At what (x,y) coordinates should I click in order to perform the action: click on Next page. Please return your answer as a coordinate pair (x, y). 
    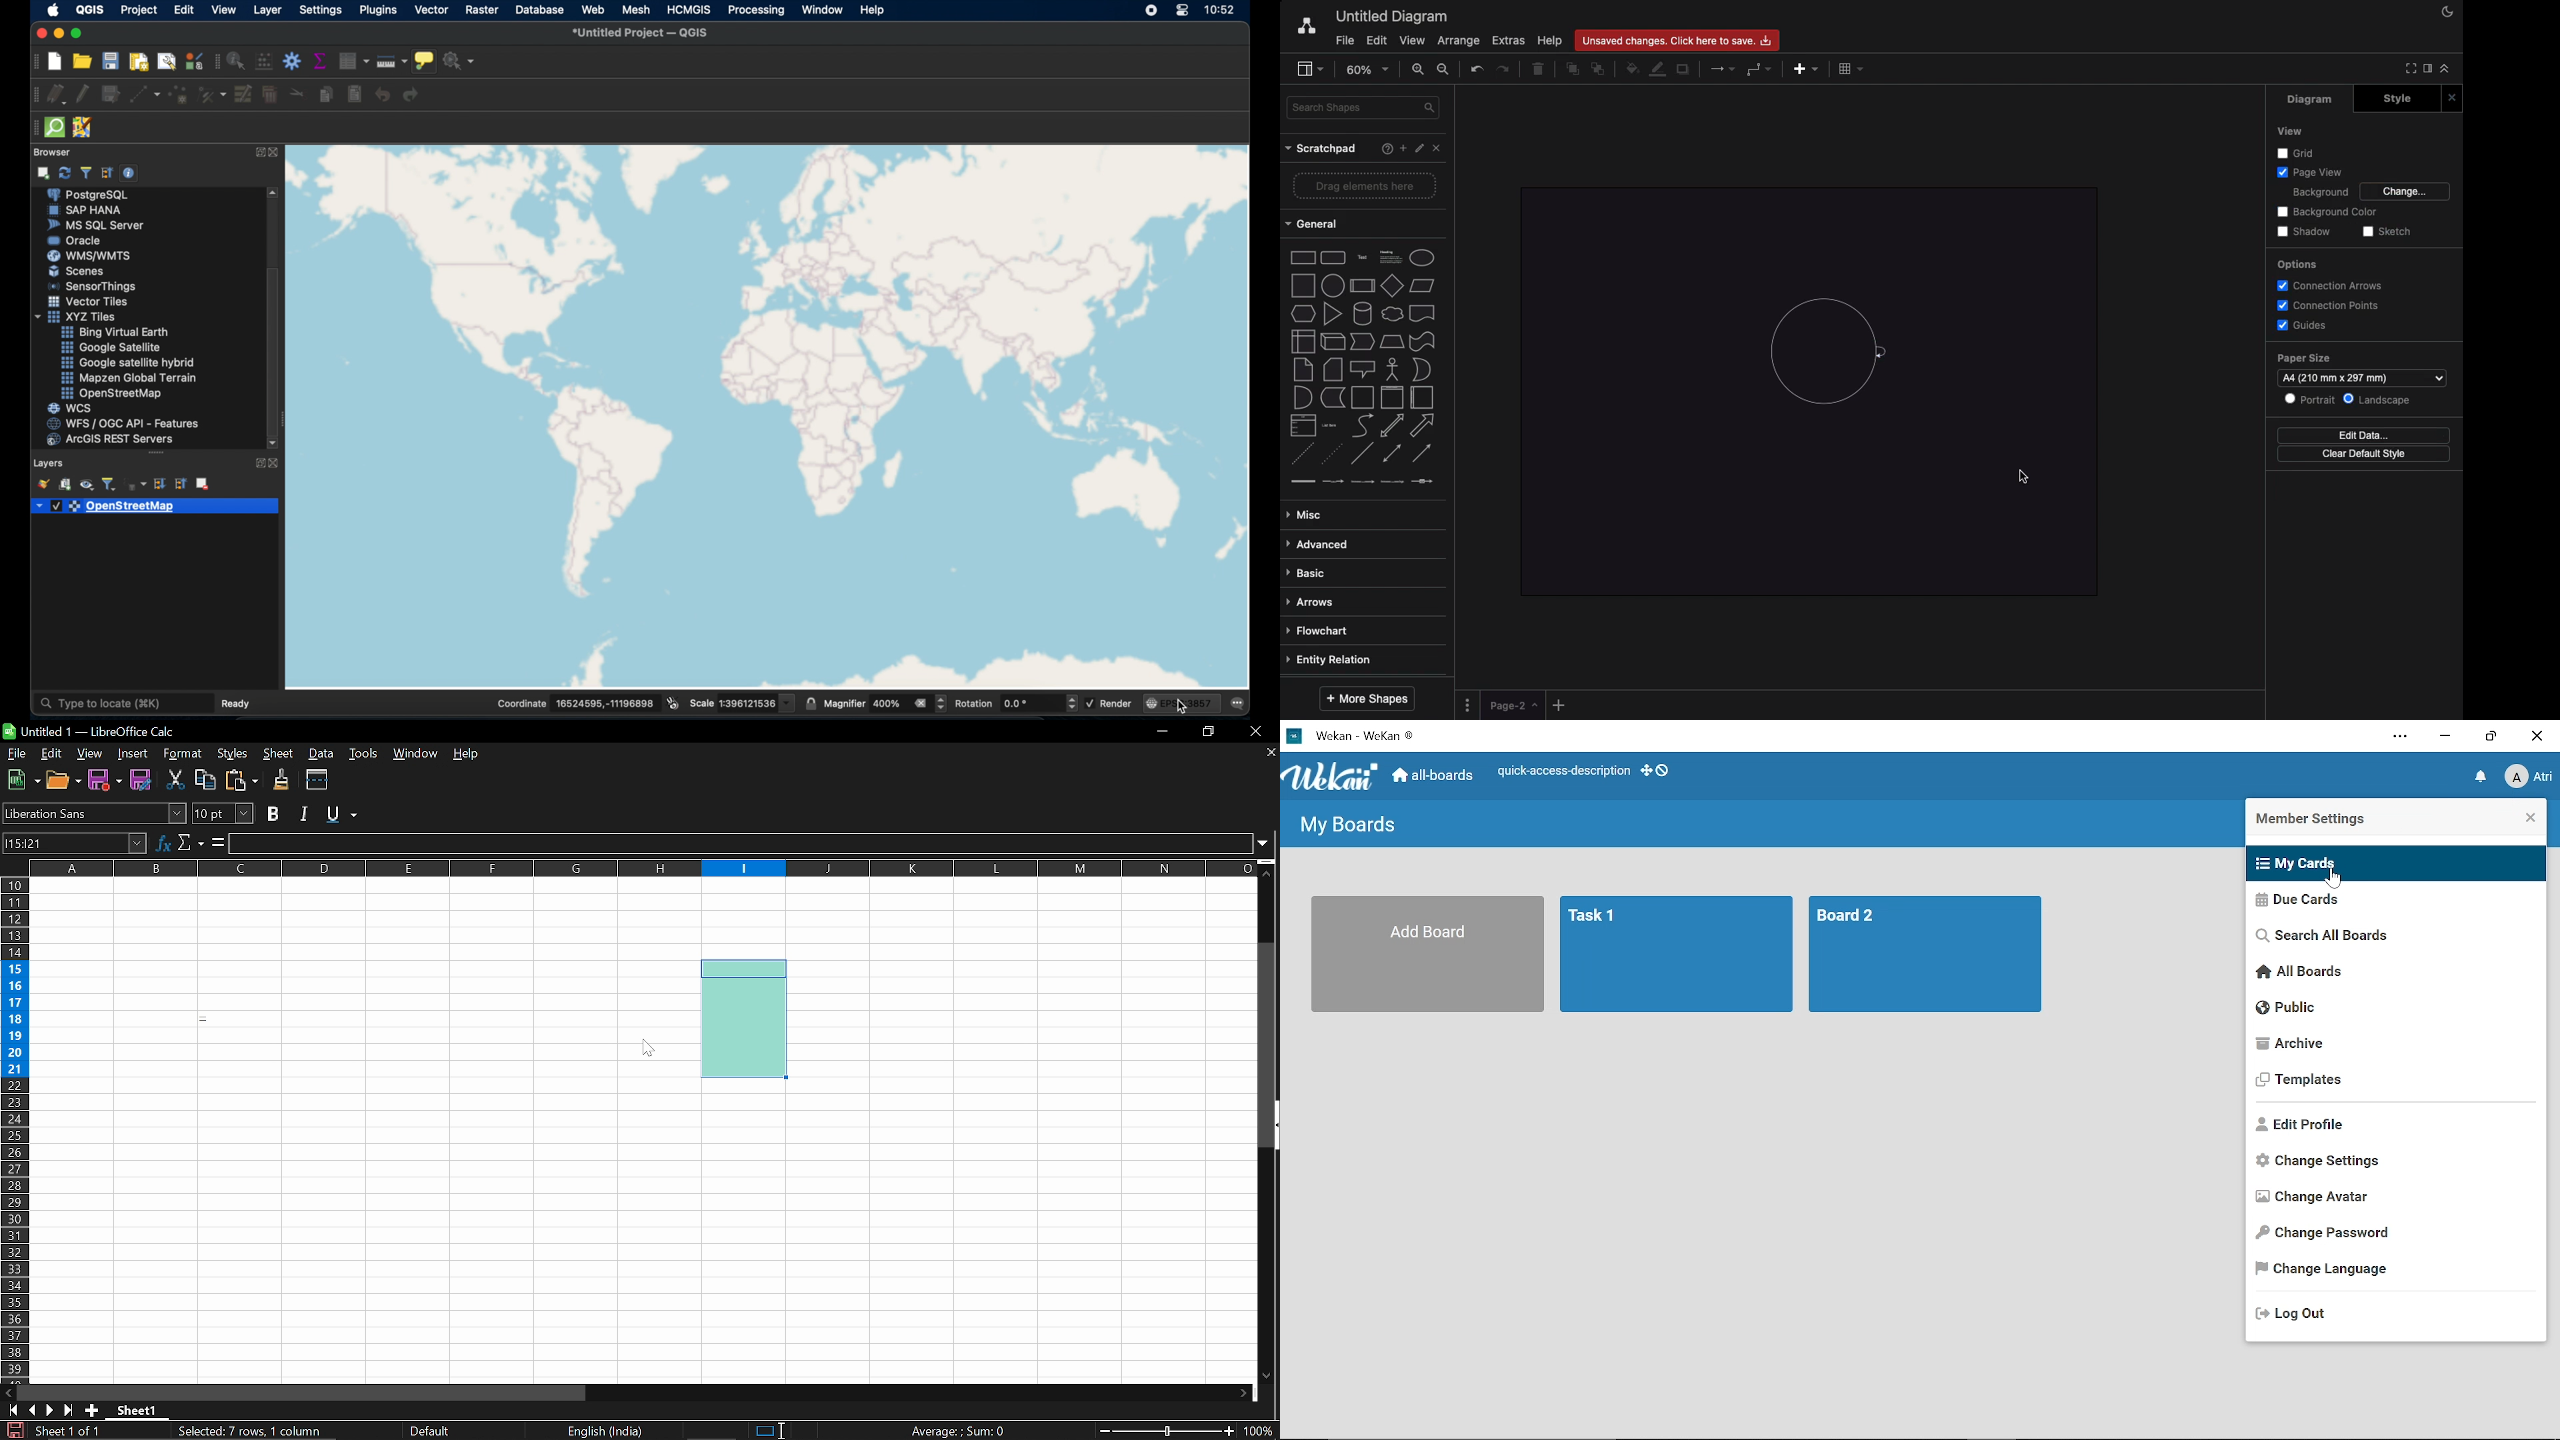
    Looking at the image, I should click on (51, 1411).